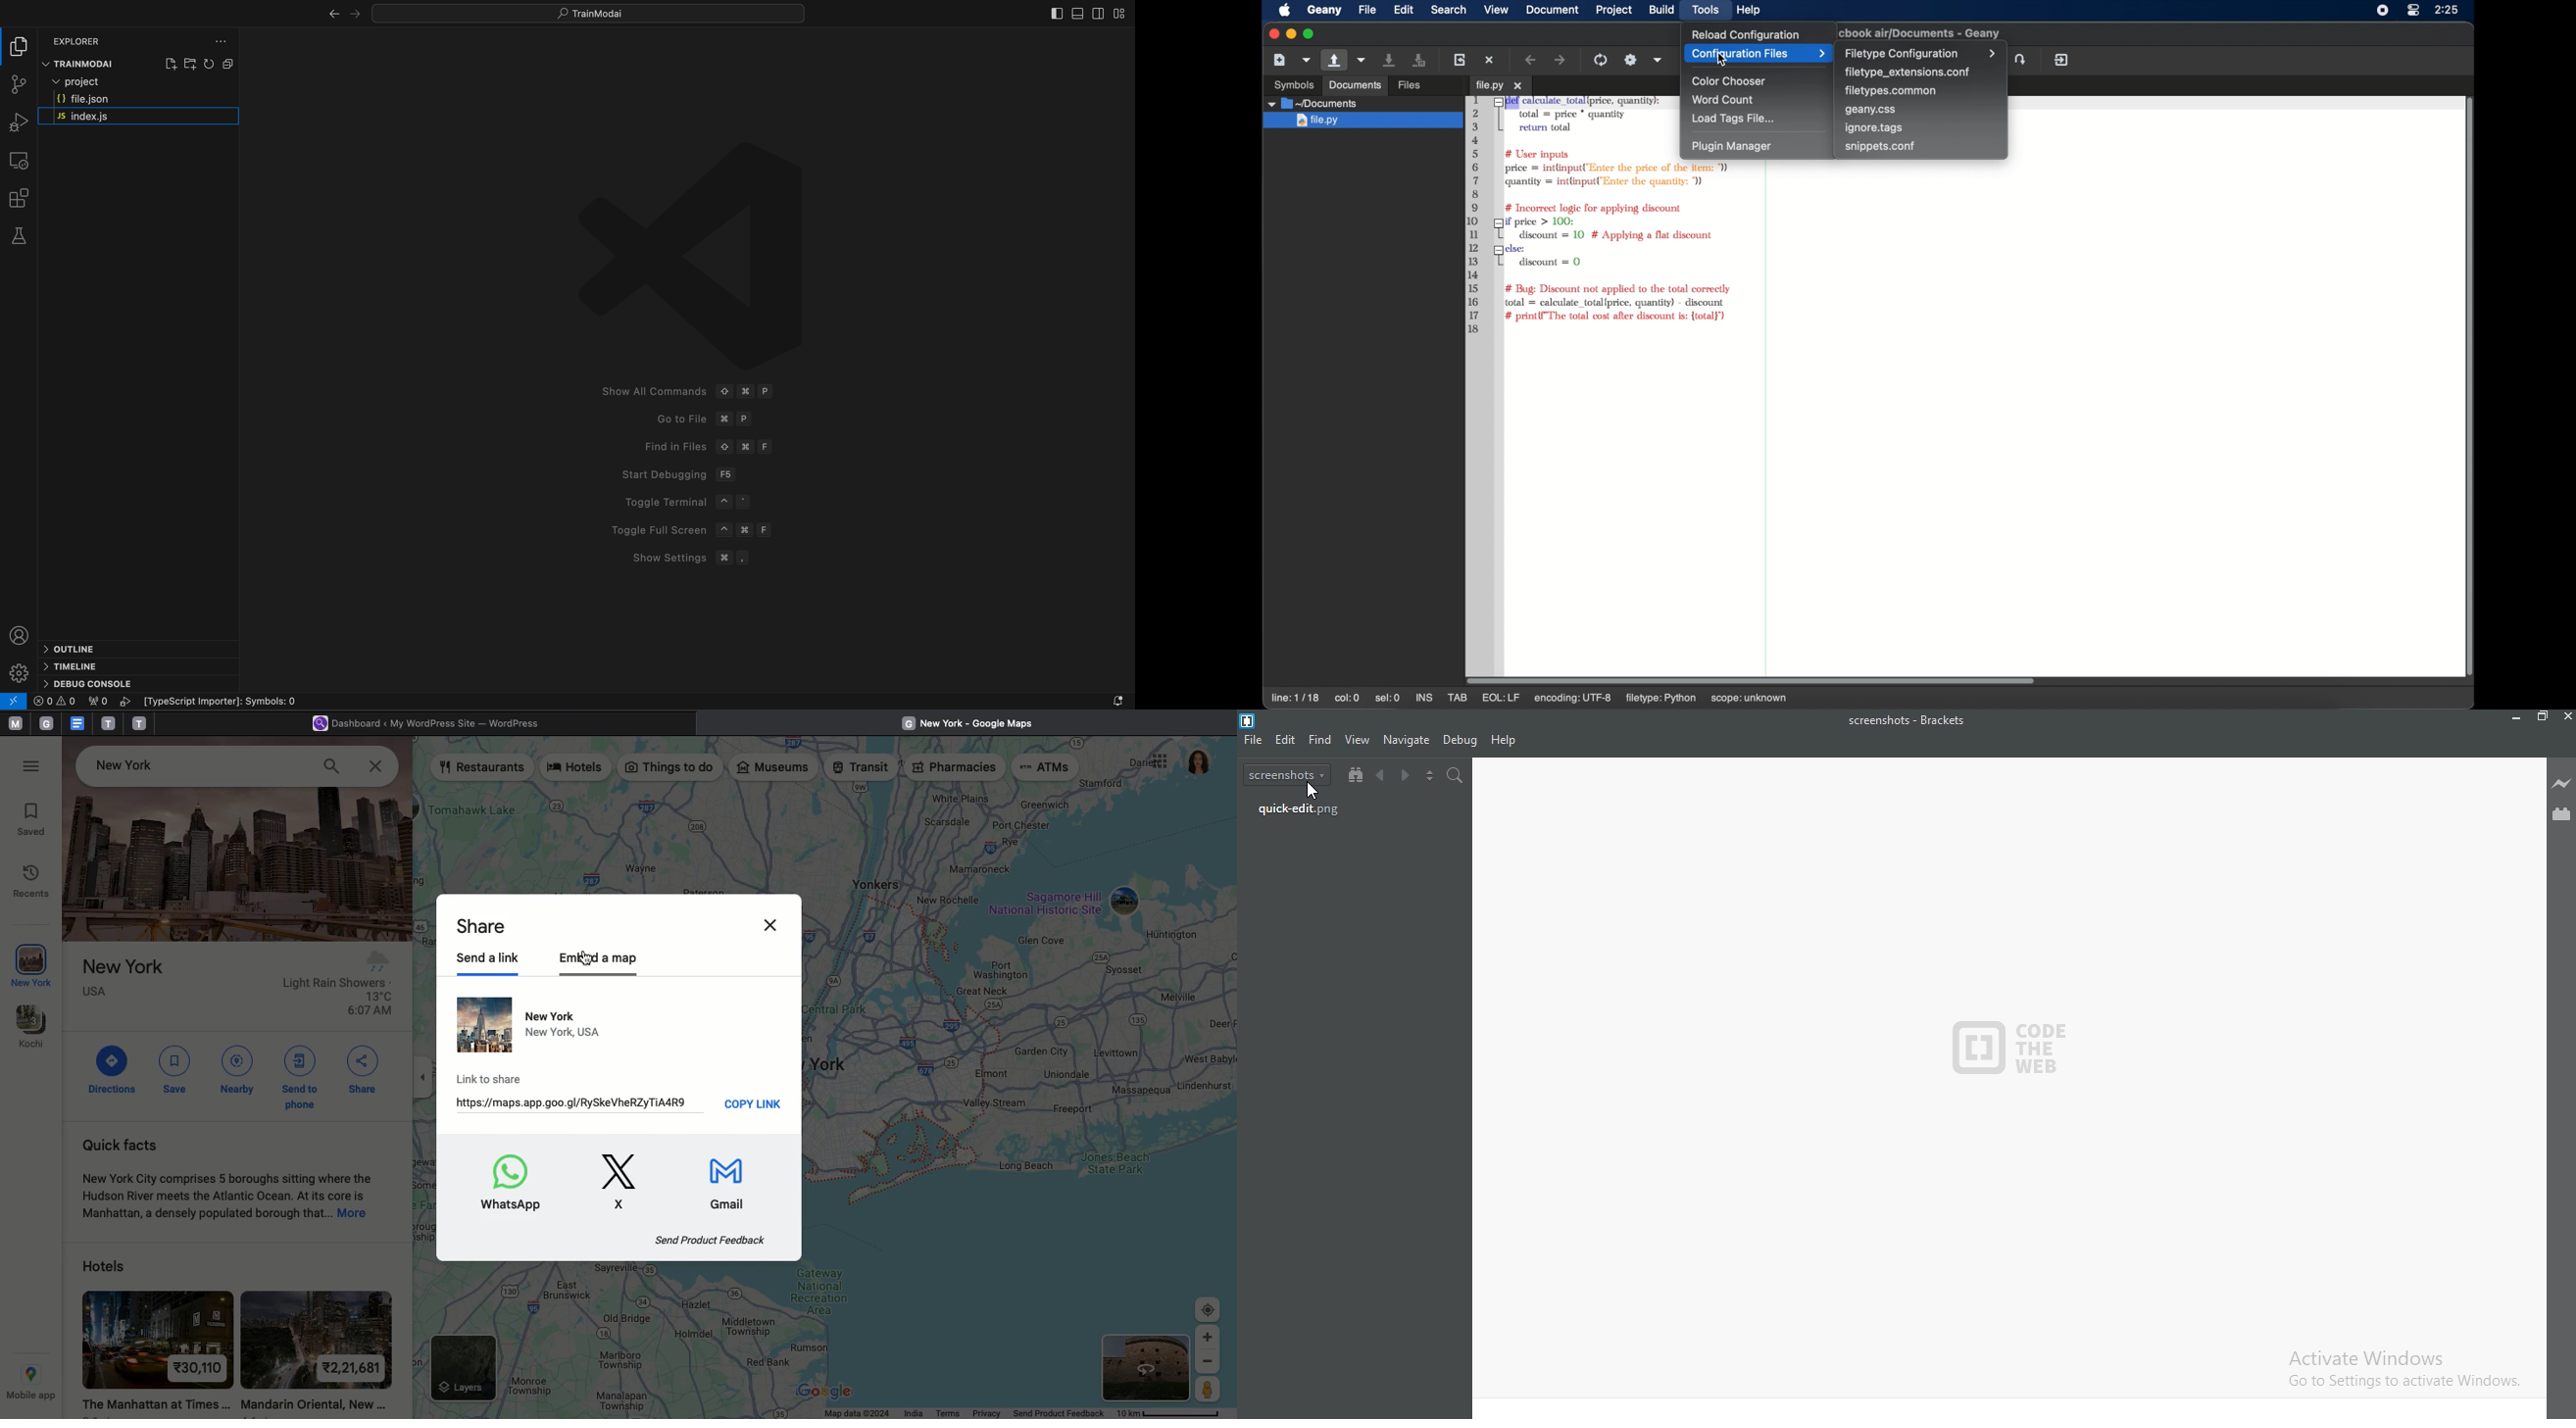 The image size is (2576, 1428). What do you see at coordinates (237, 1069) in the screenshot?
I see `Nearby` at bounding box center [237, 1069].